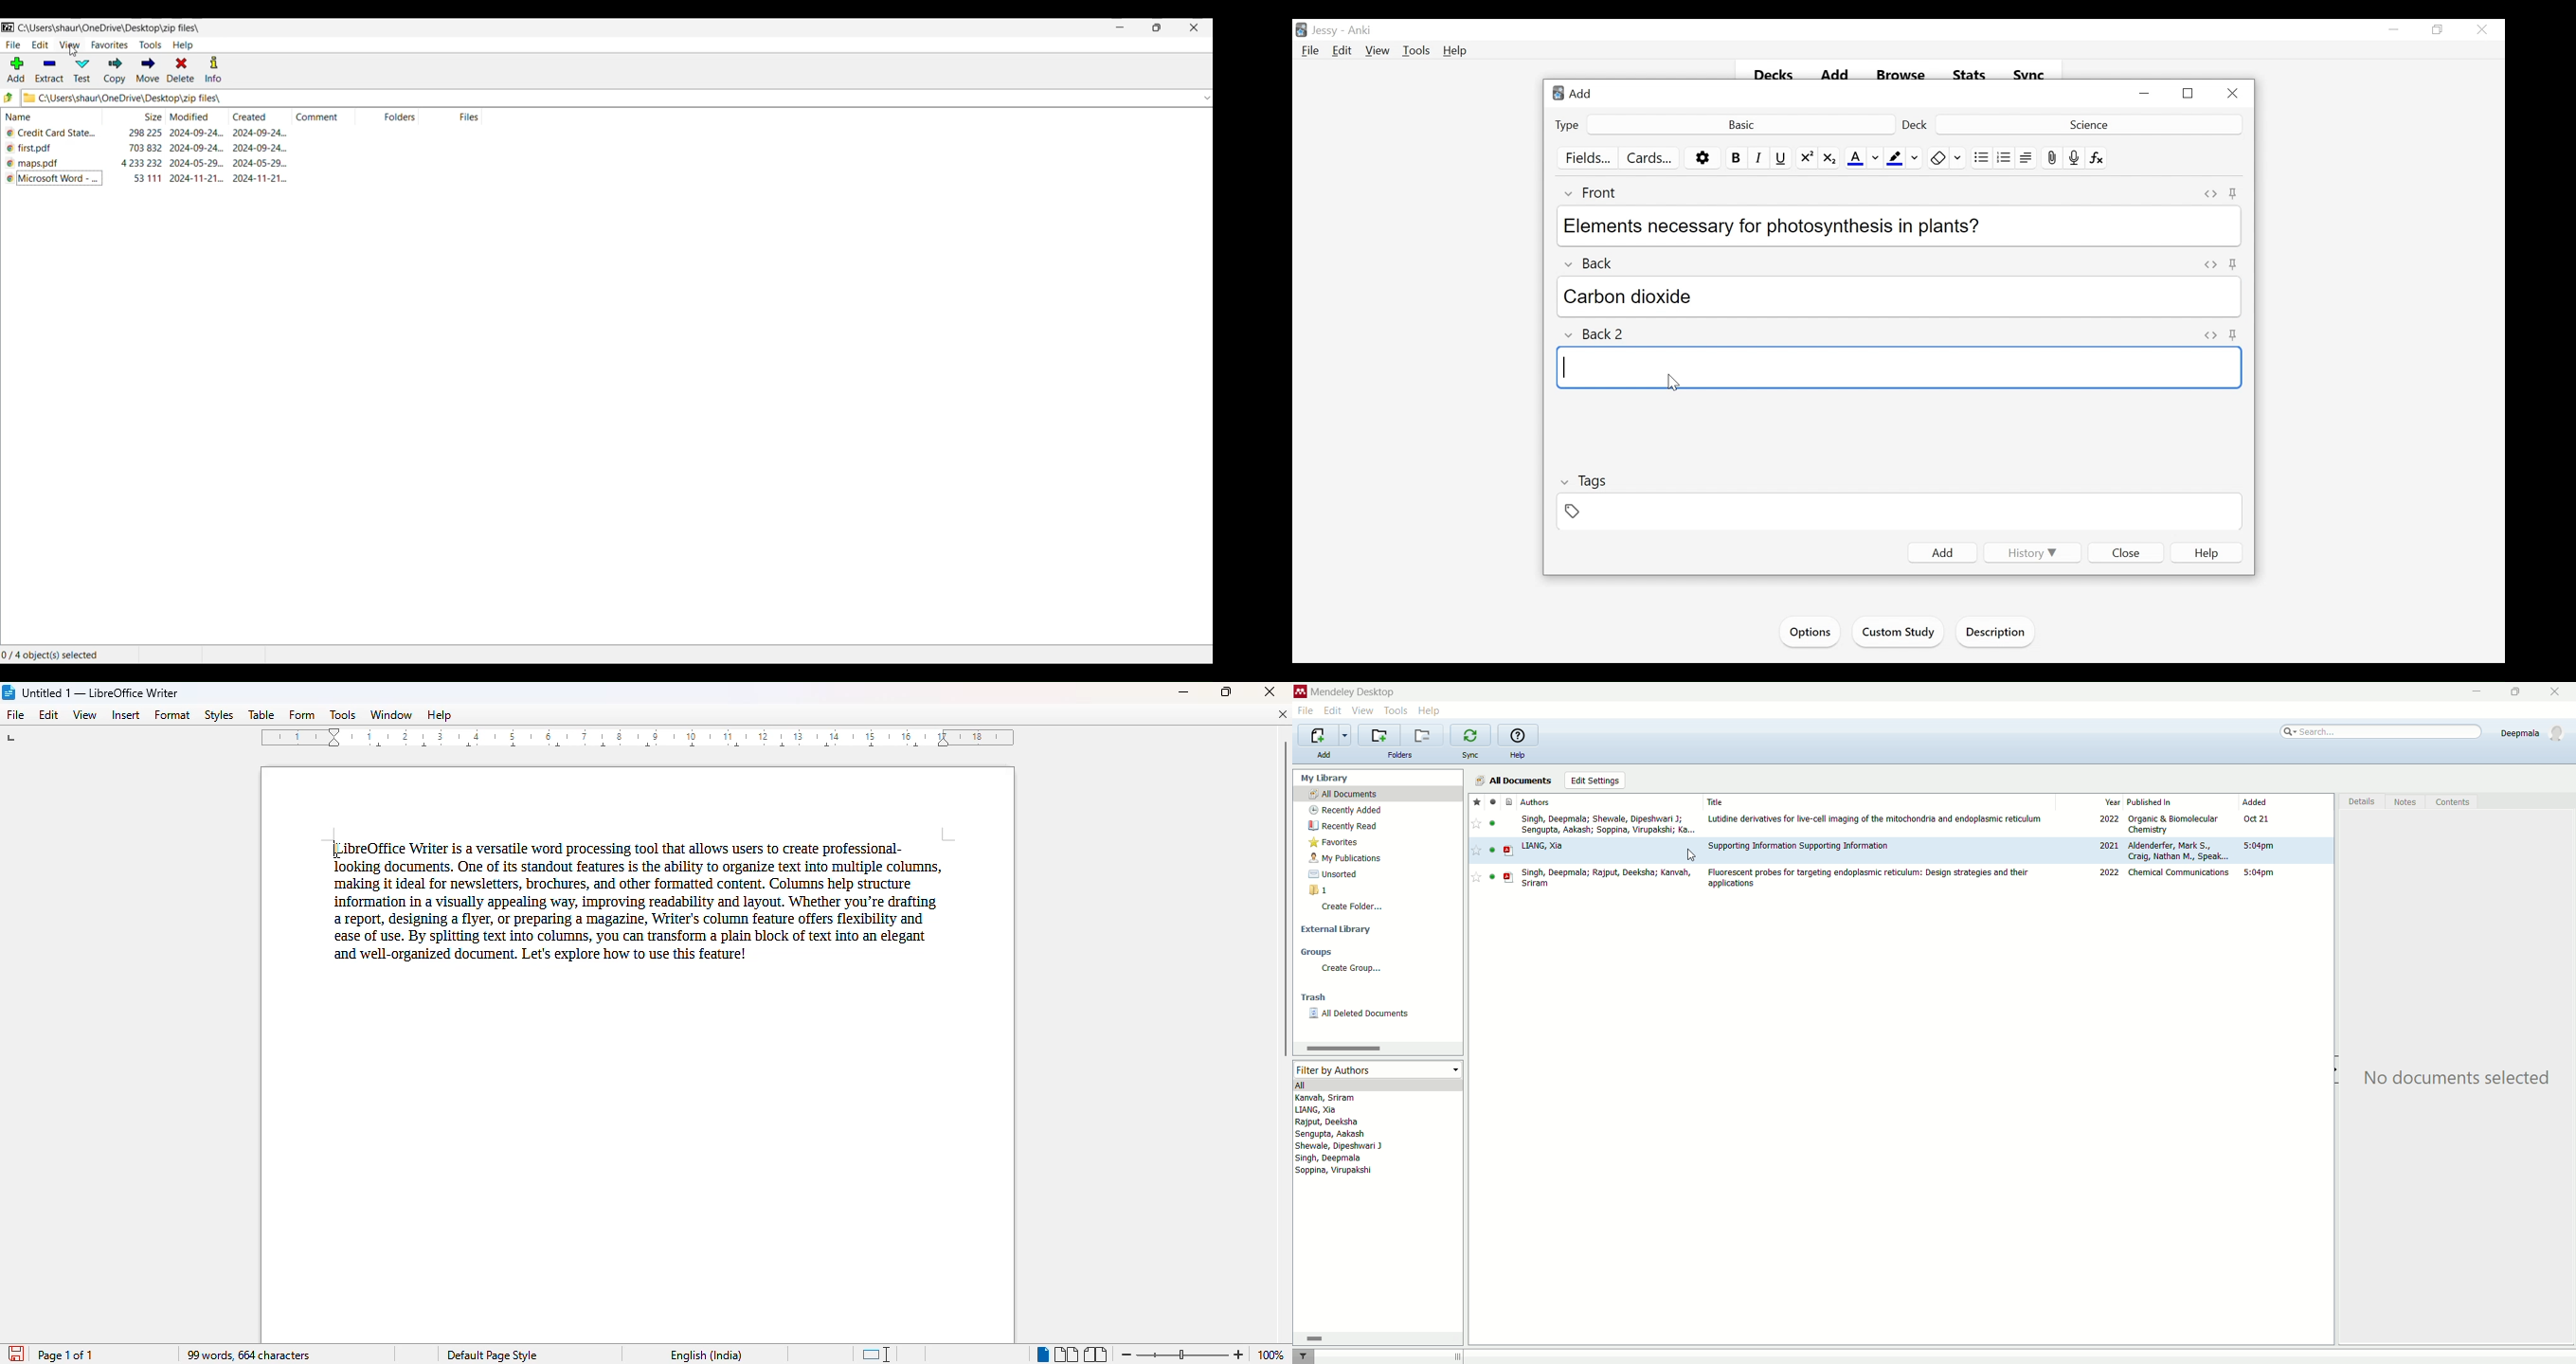  I want to click on groups, so click(1319, 951).